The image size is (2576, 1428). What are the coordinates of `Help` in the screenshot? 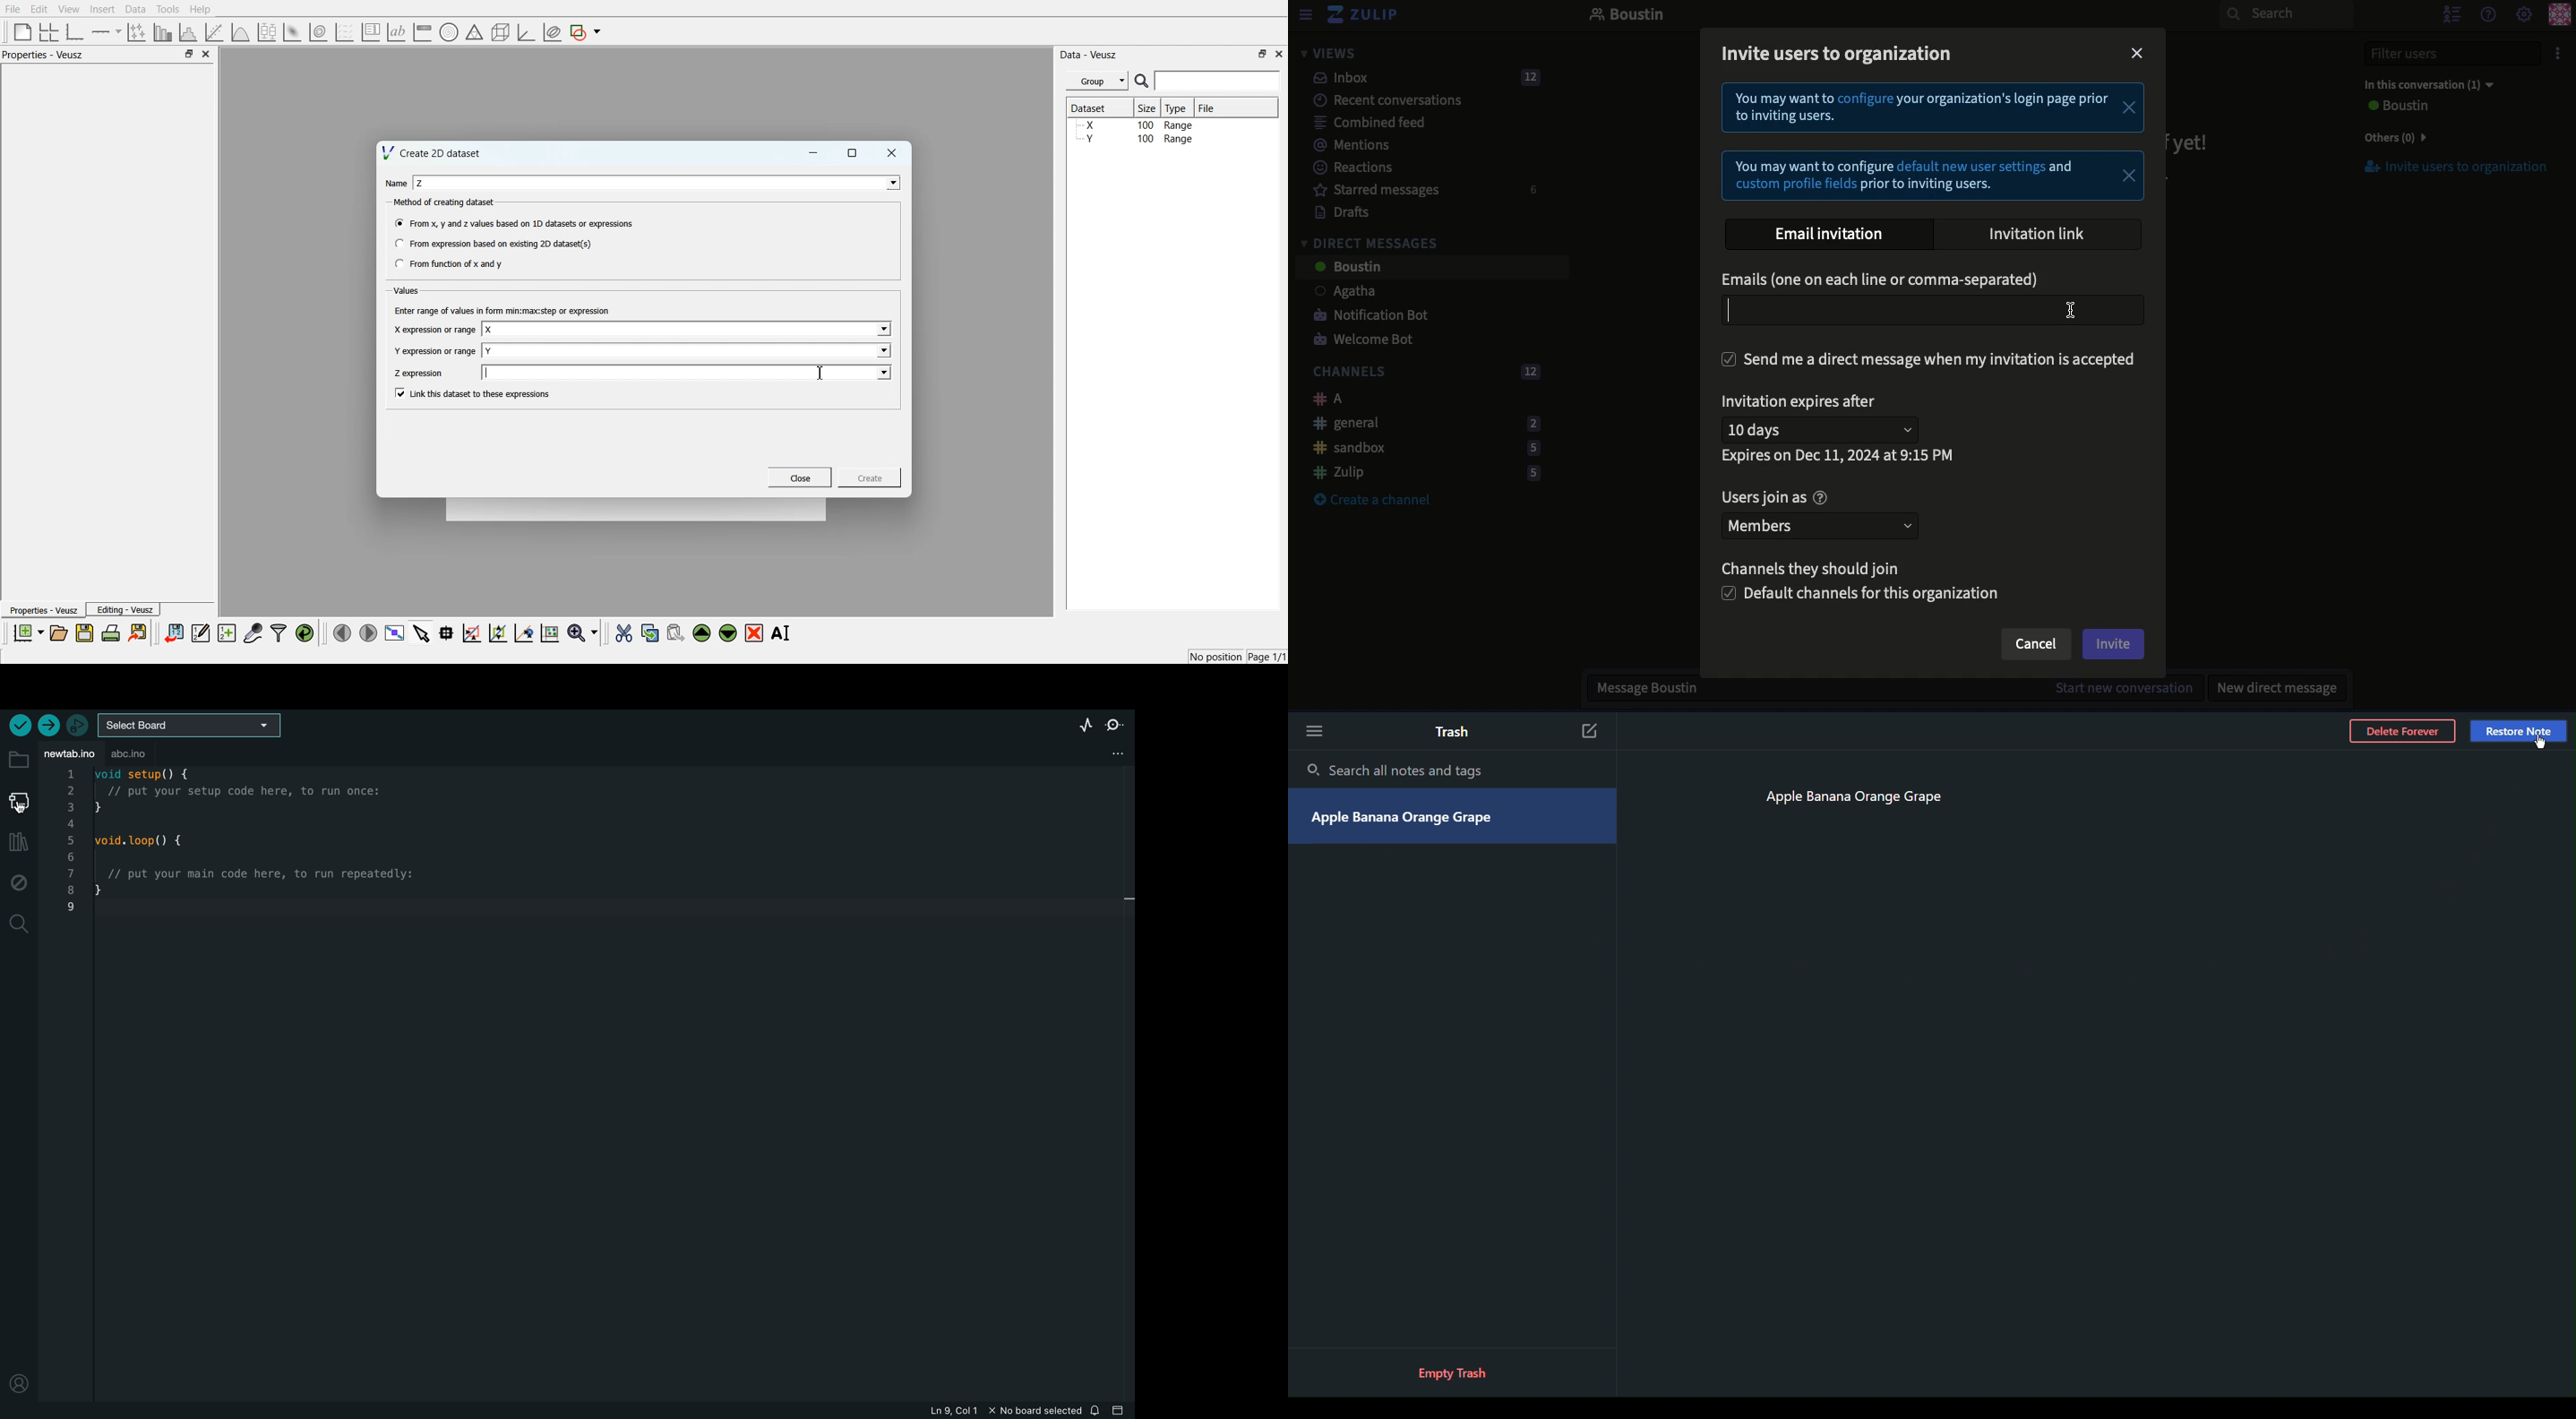 It's located at (2486, 13).